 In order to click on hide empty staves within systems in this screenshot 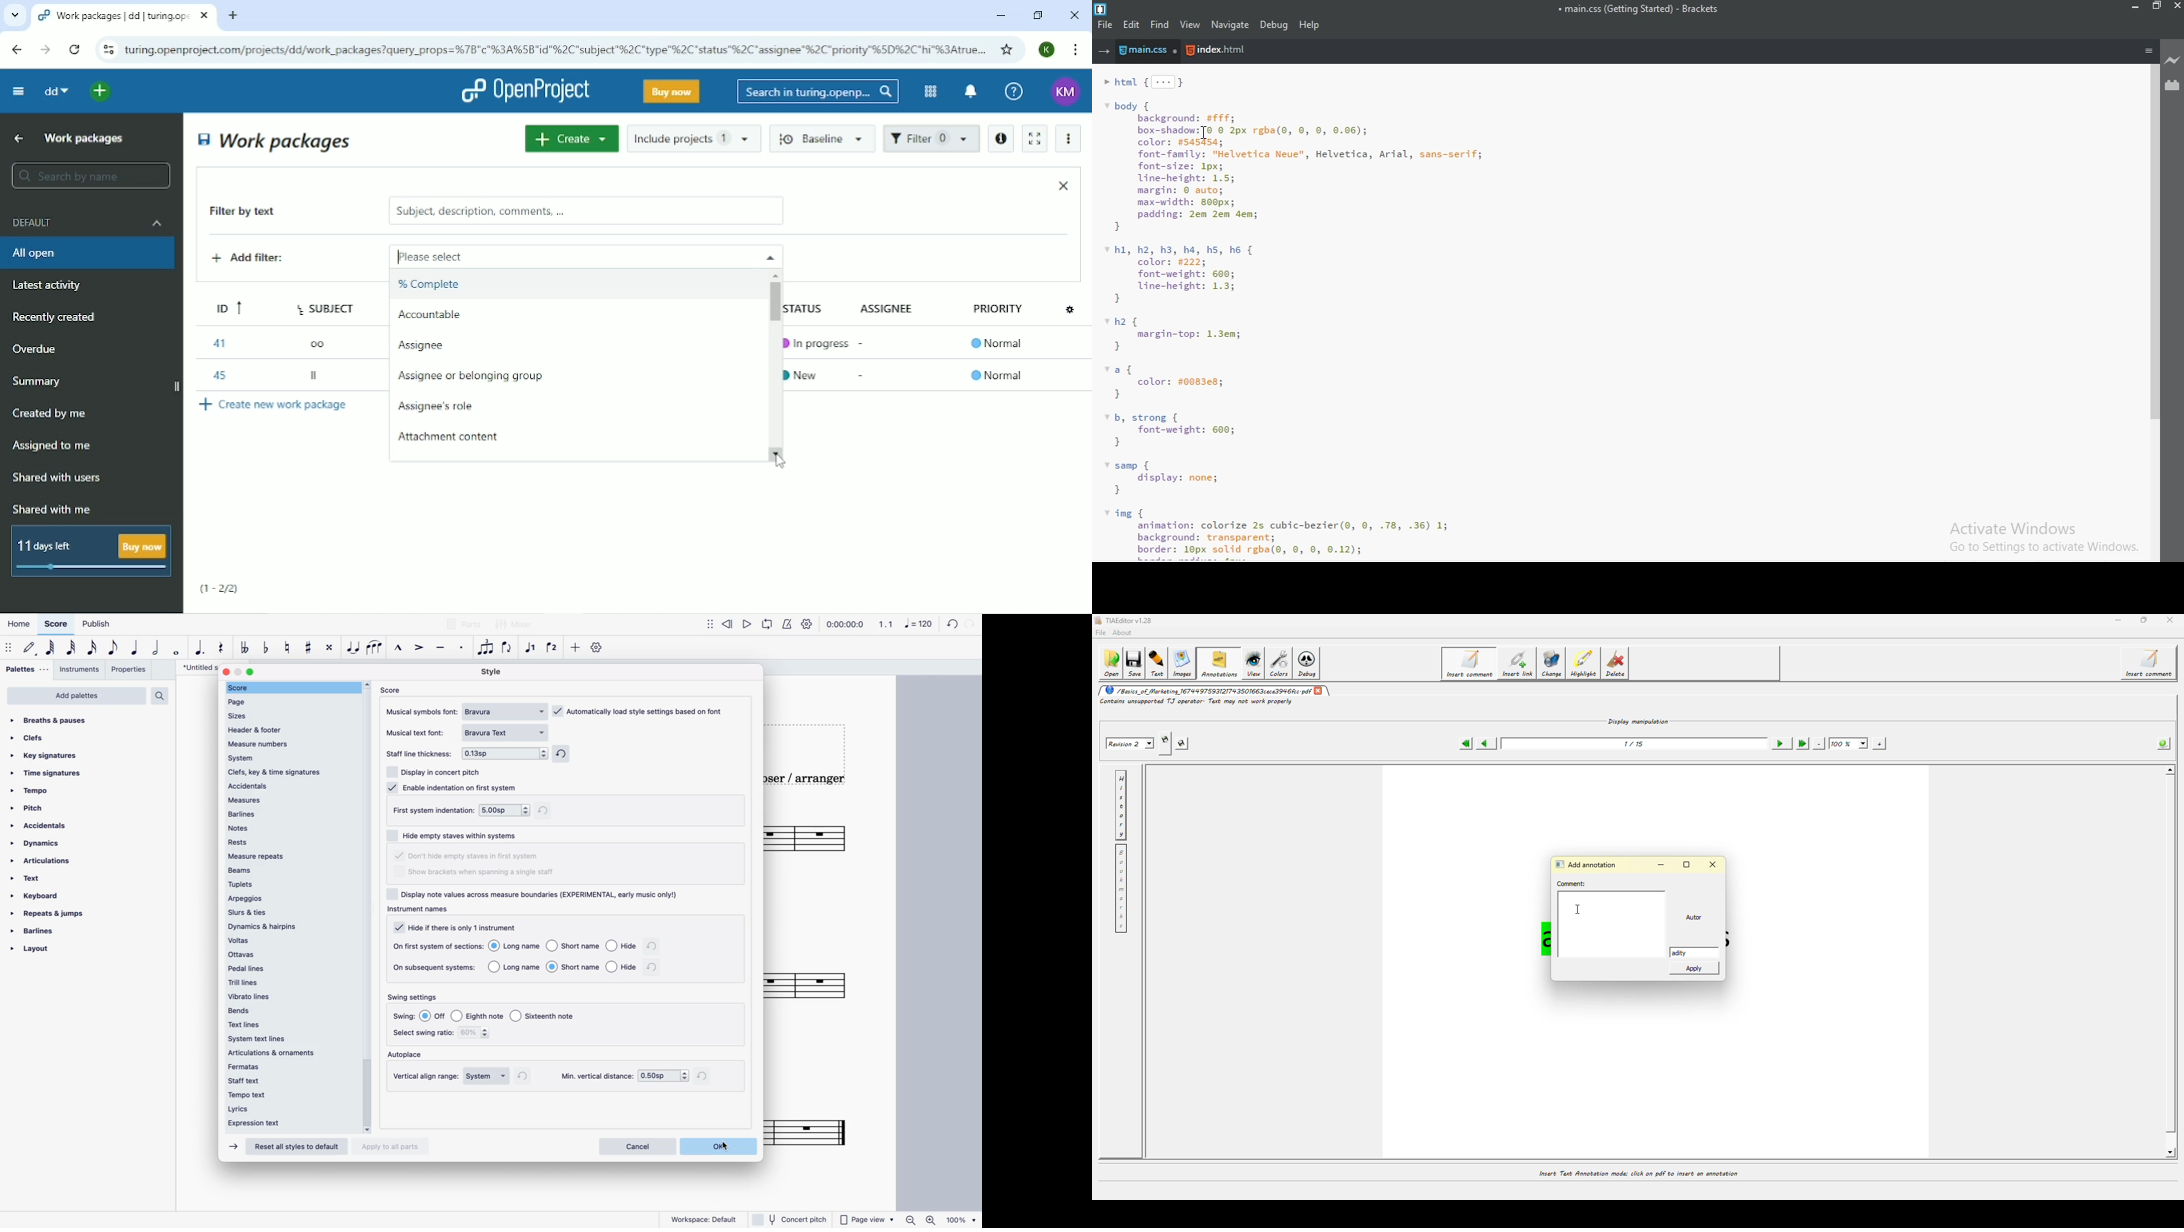, I will do `click(457, 834)`.